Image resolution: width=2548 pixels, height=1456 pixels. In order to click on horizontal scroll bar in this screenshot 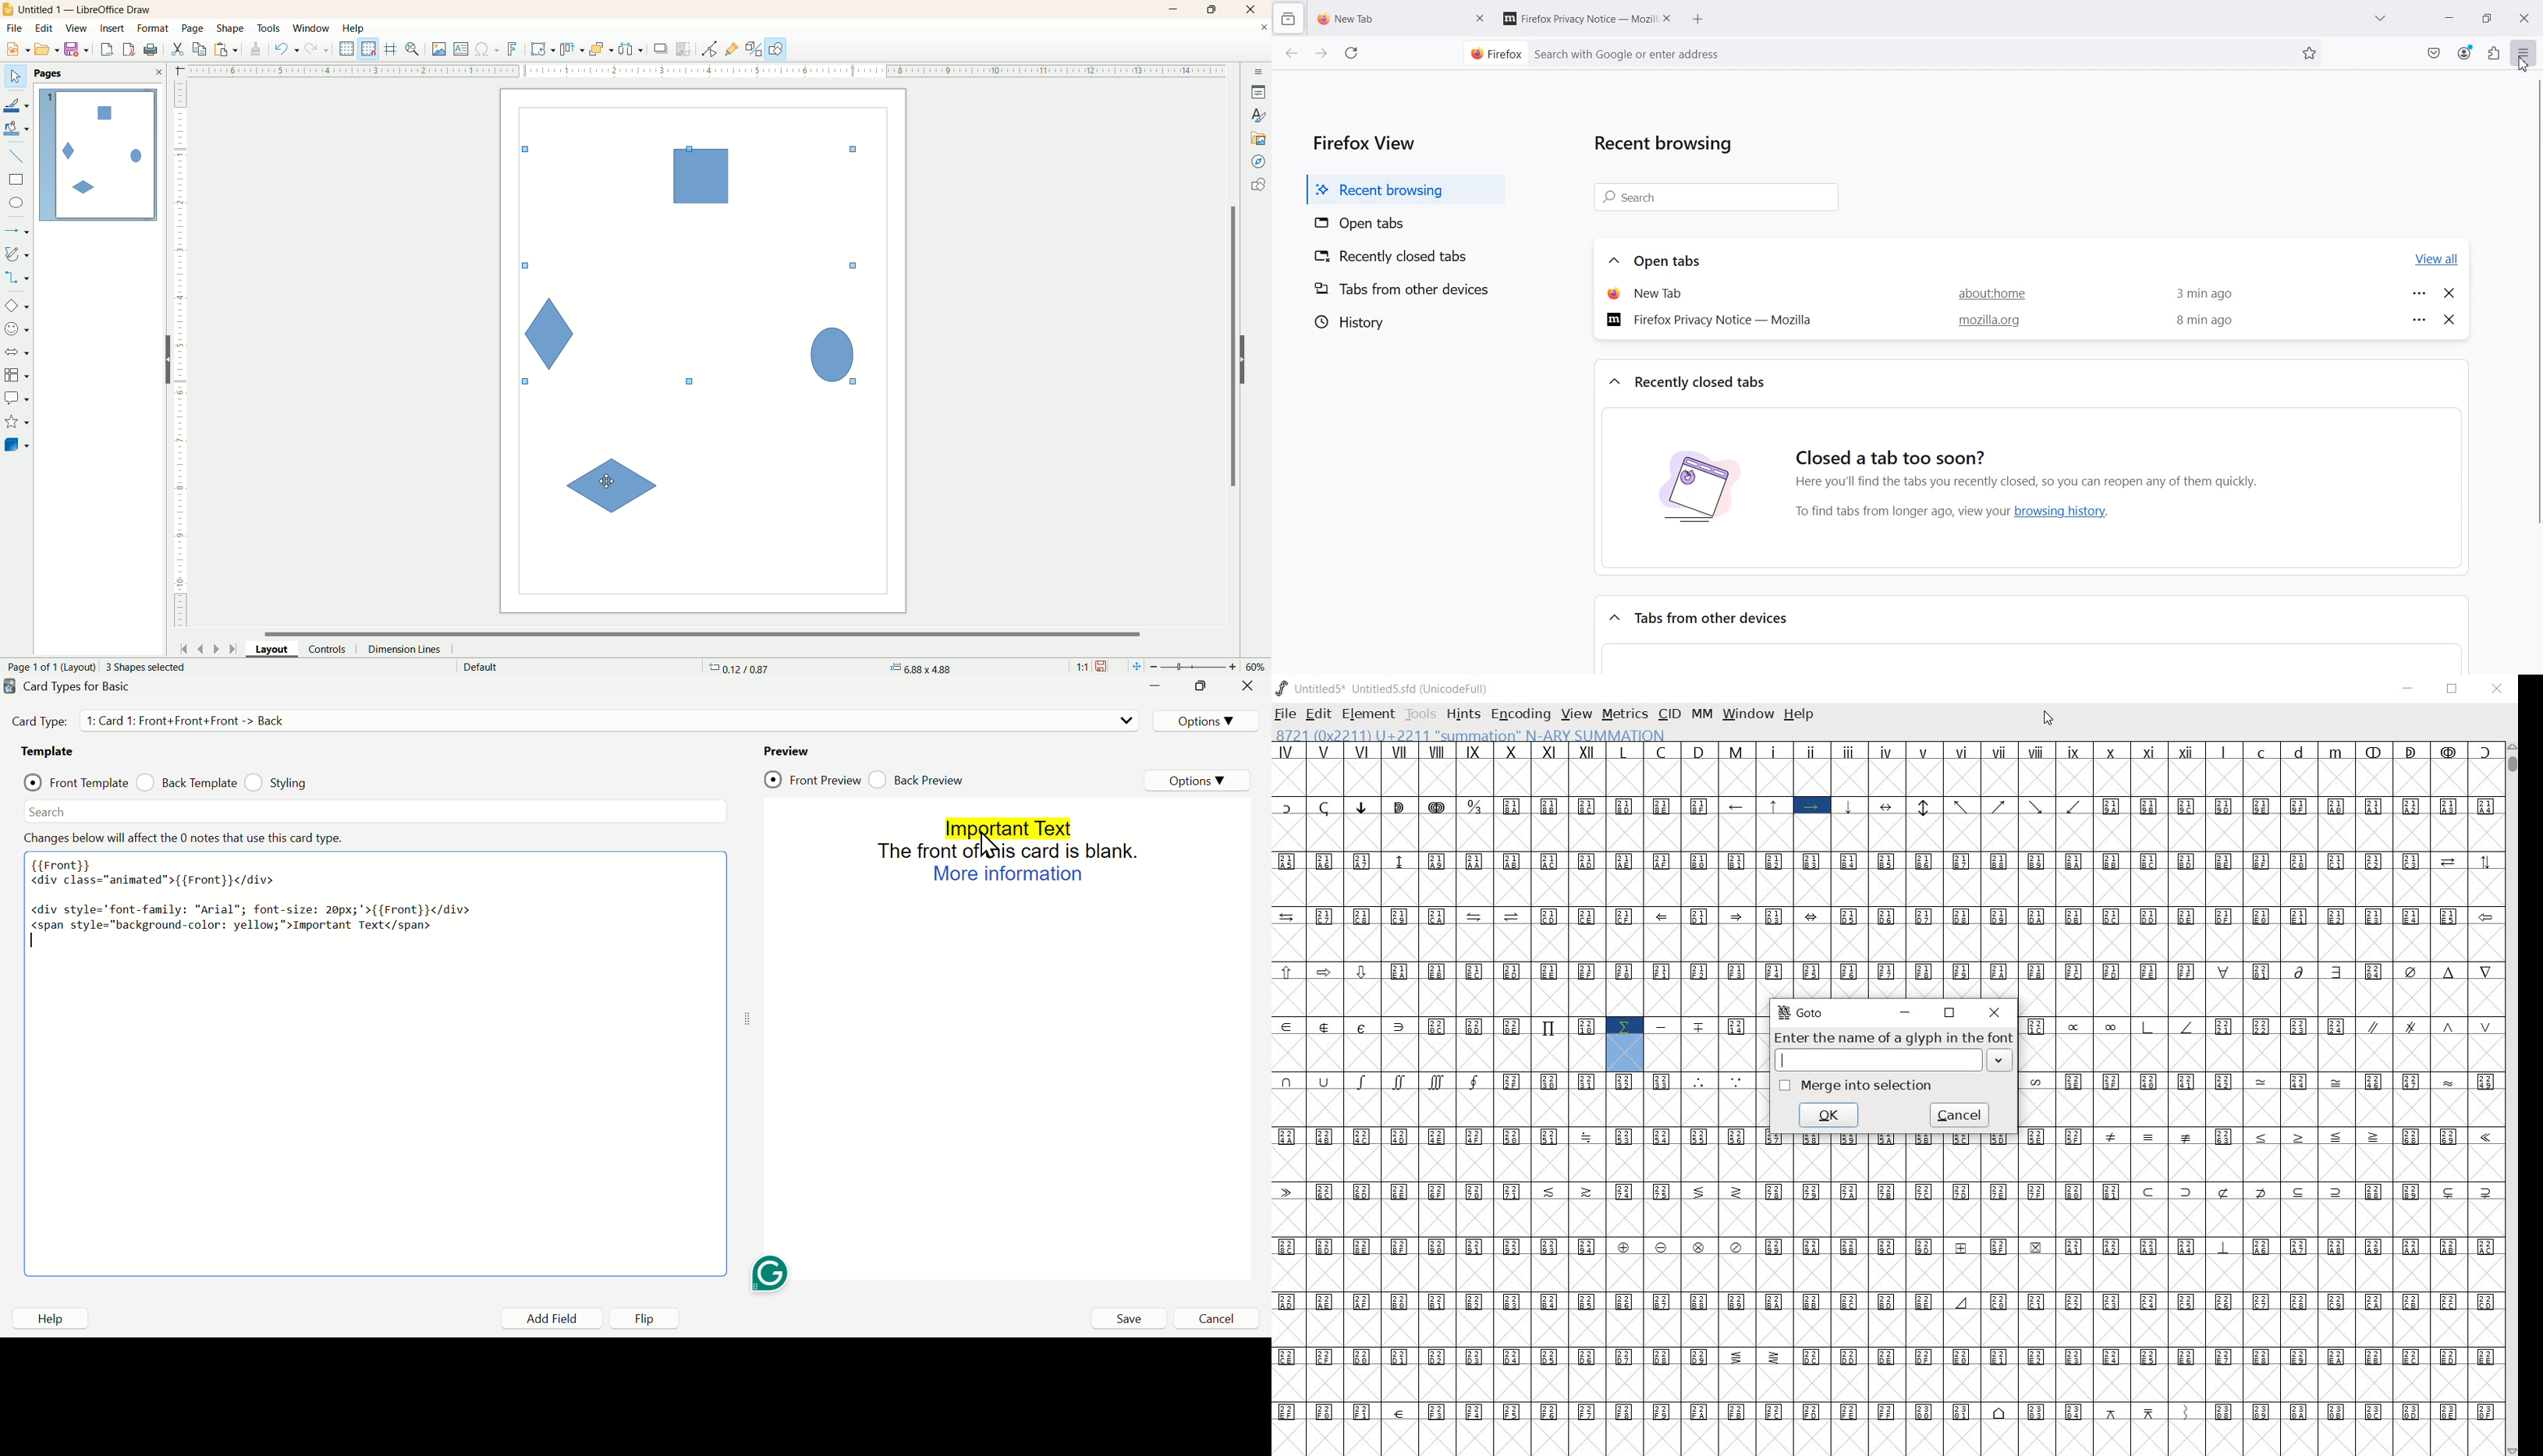, I will do `click(711, 633)`.